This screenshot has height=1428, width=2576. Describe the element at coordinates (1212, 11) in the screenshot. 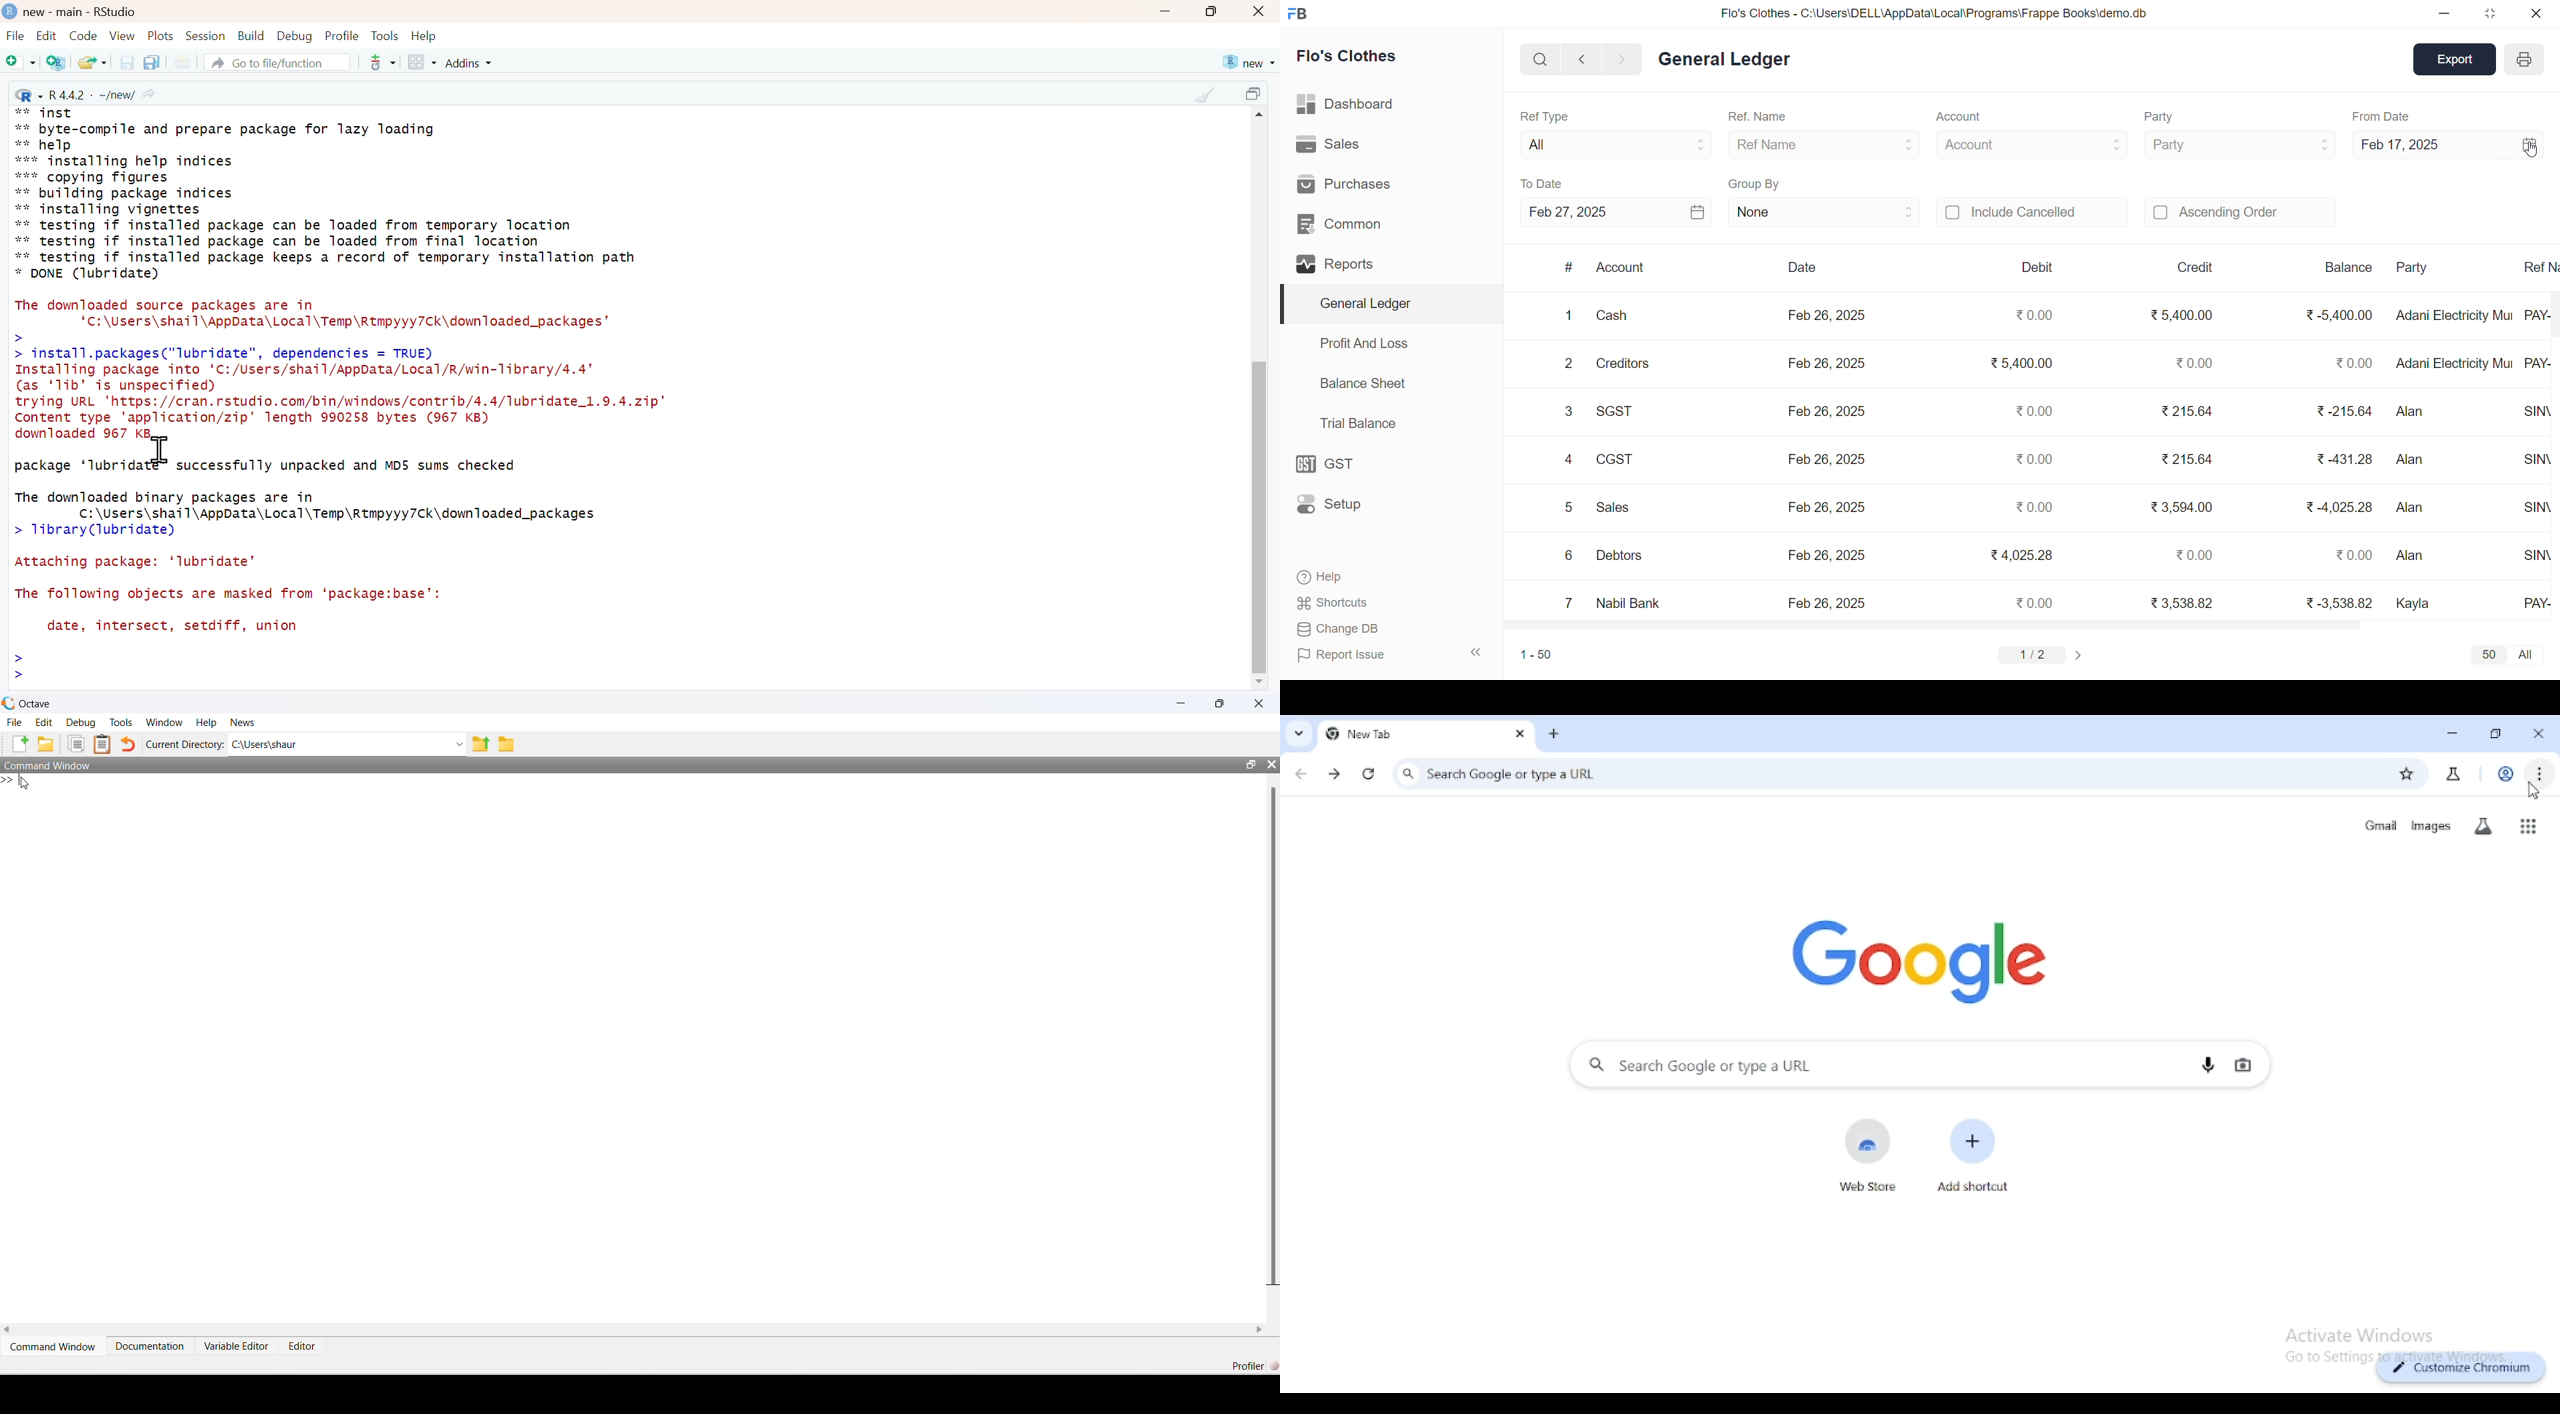

I see `maximize` at that location.